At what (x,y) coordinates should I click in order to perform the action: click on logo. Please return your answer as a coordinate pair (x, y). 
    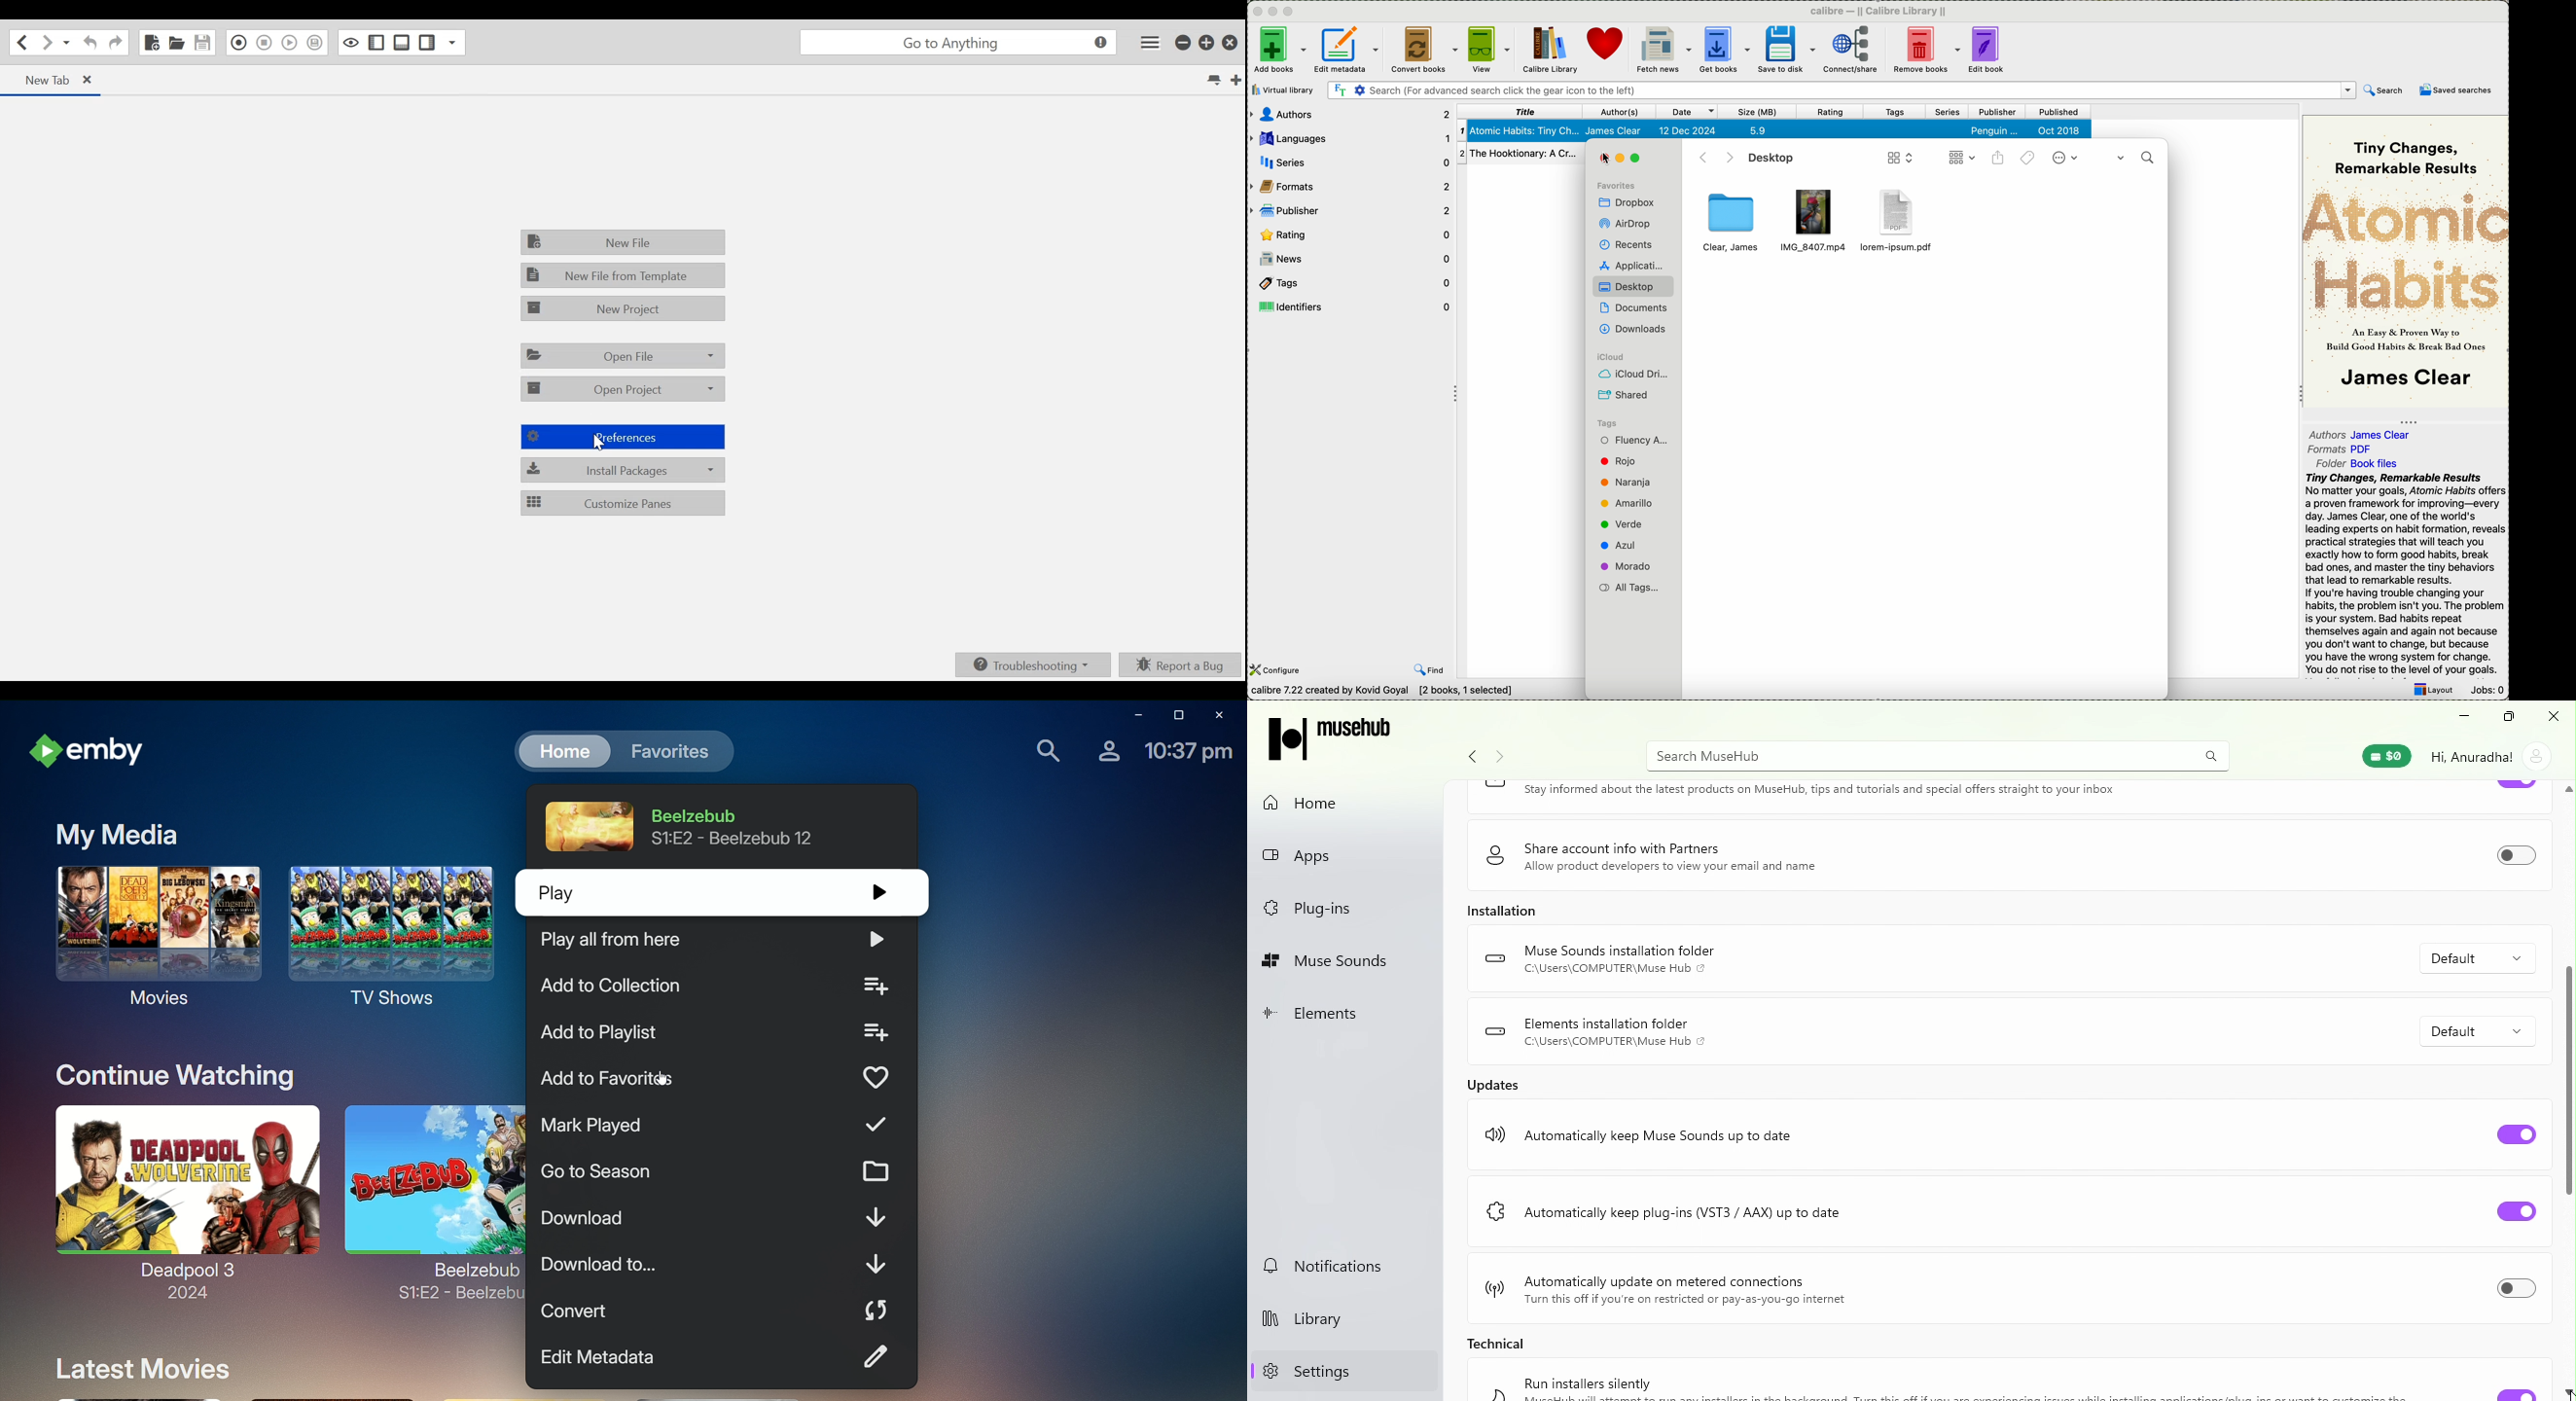
    Looking at the image, I should click on (1496, 1032).